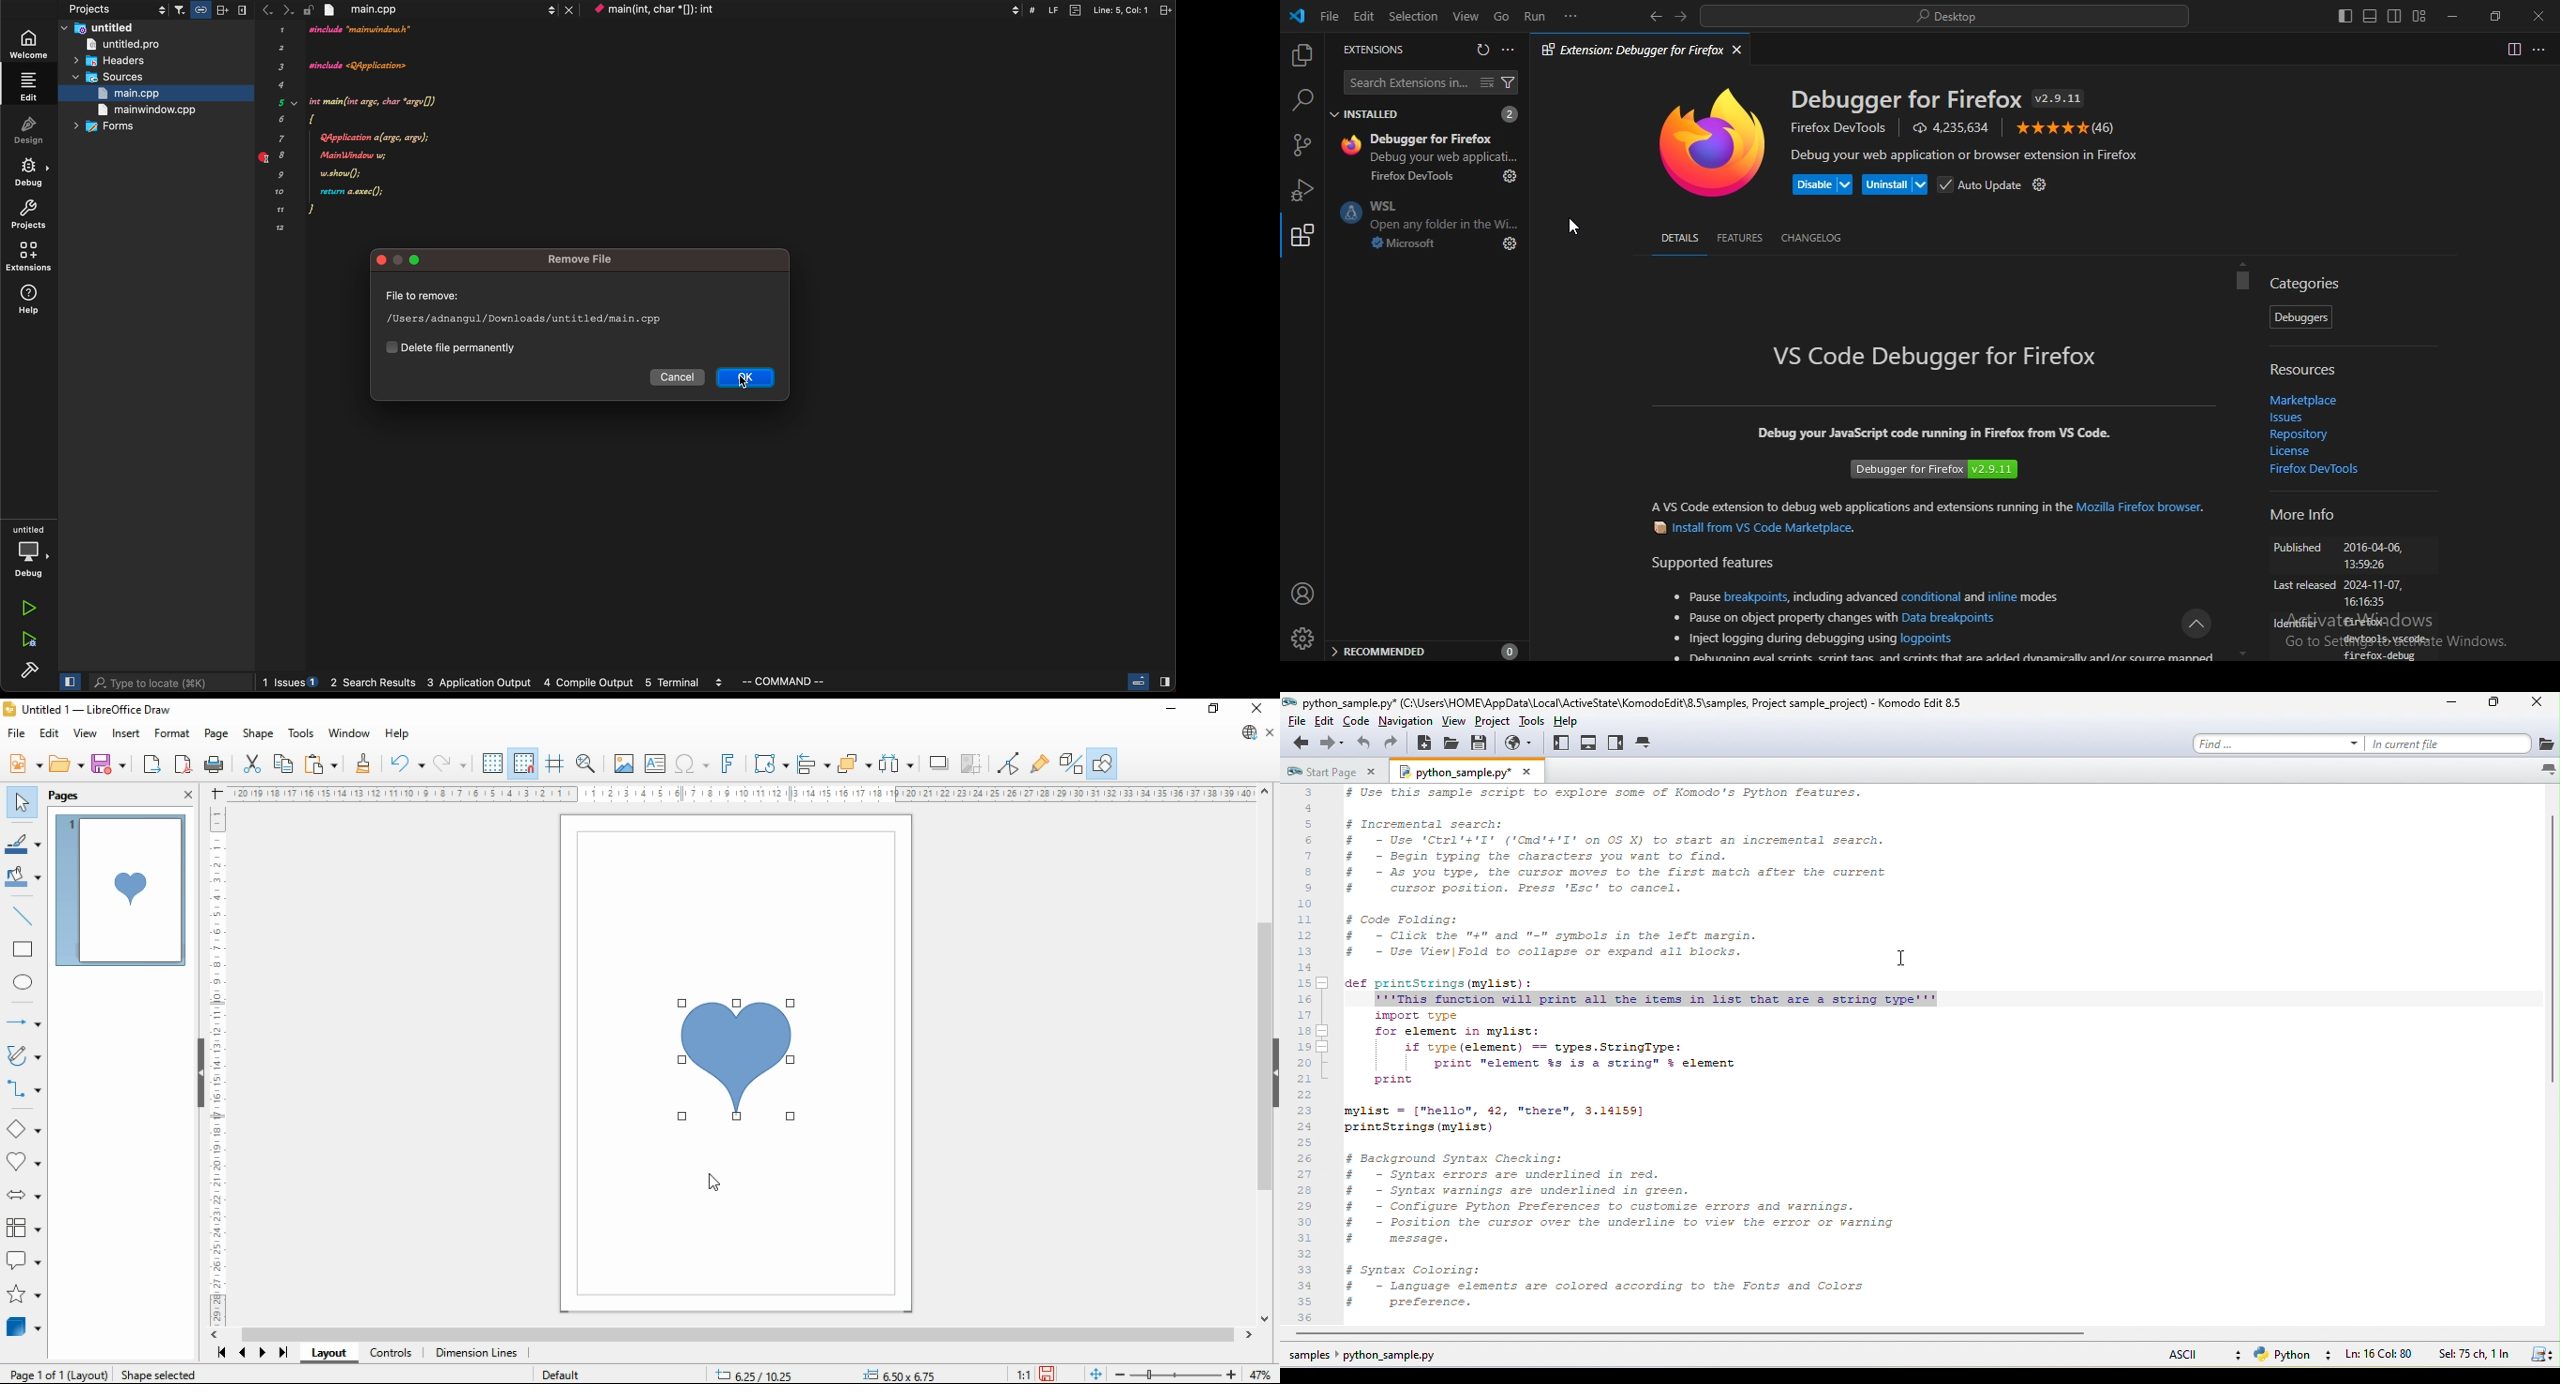  I want to click on ok, so click(747, 379).